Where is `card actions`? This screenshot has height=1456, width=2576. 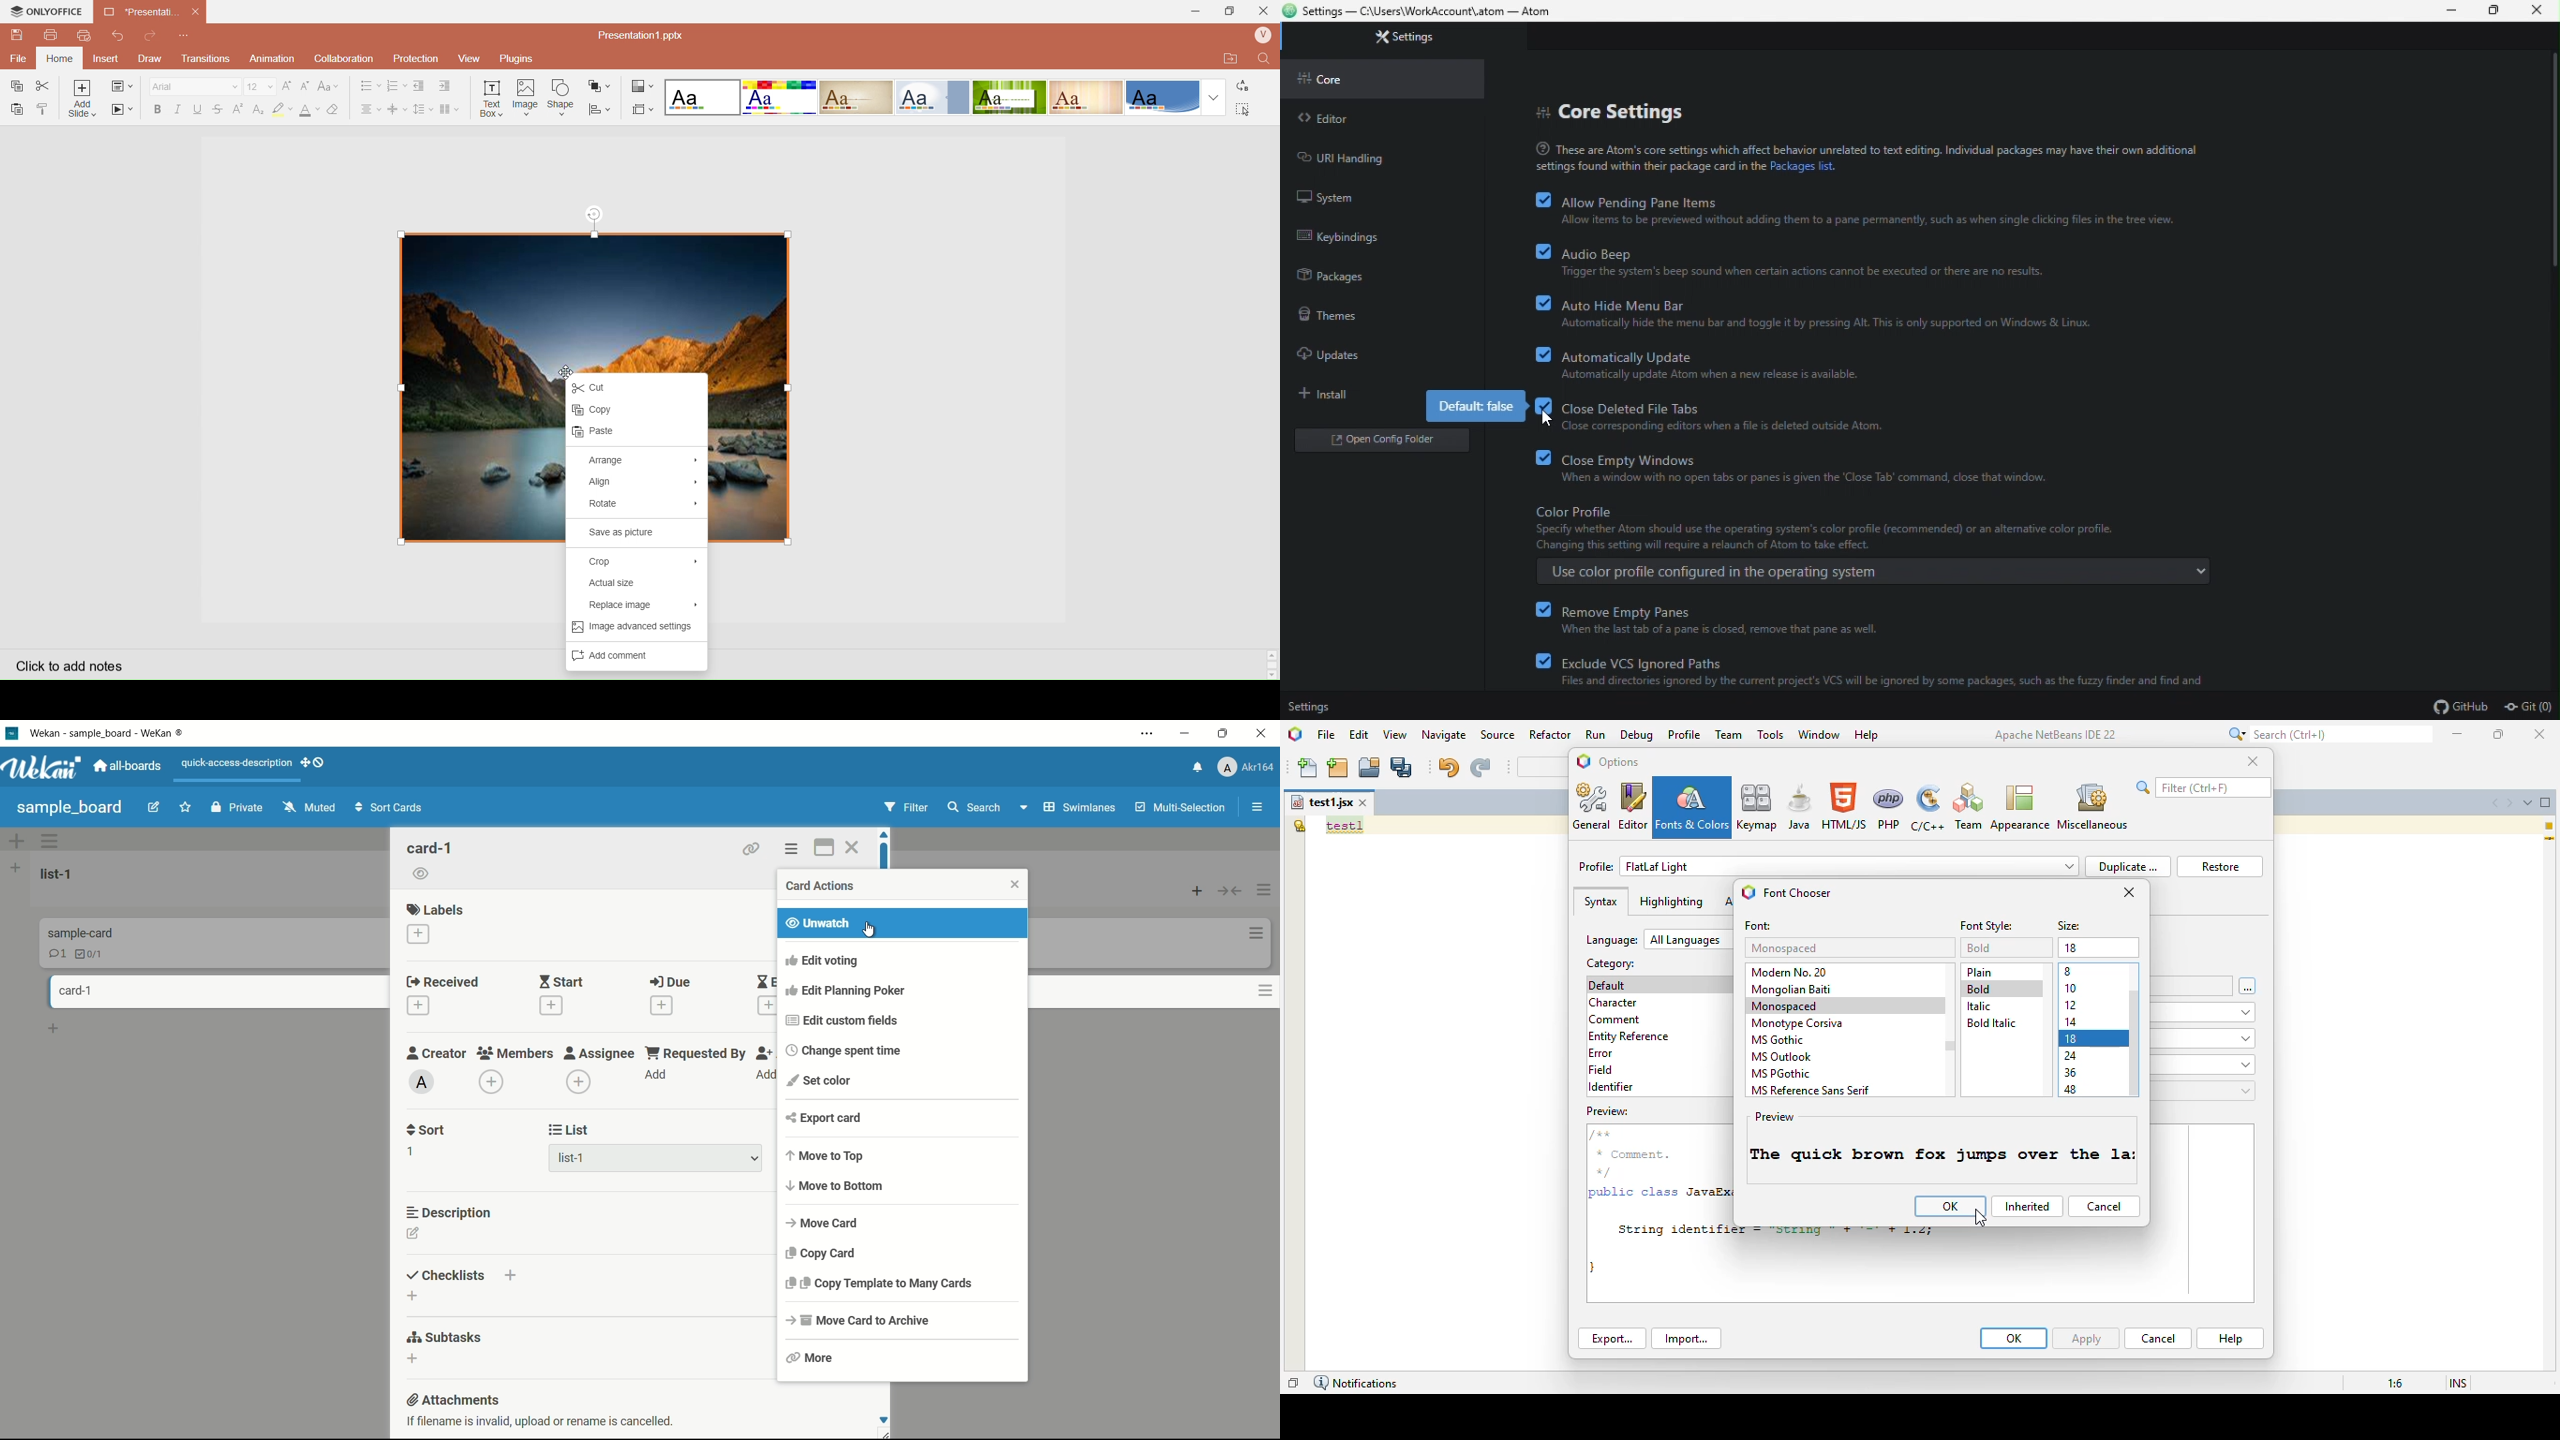
card actions is located at coordinates (819, 887).